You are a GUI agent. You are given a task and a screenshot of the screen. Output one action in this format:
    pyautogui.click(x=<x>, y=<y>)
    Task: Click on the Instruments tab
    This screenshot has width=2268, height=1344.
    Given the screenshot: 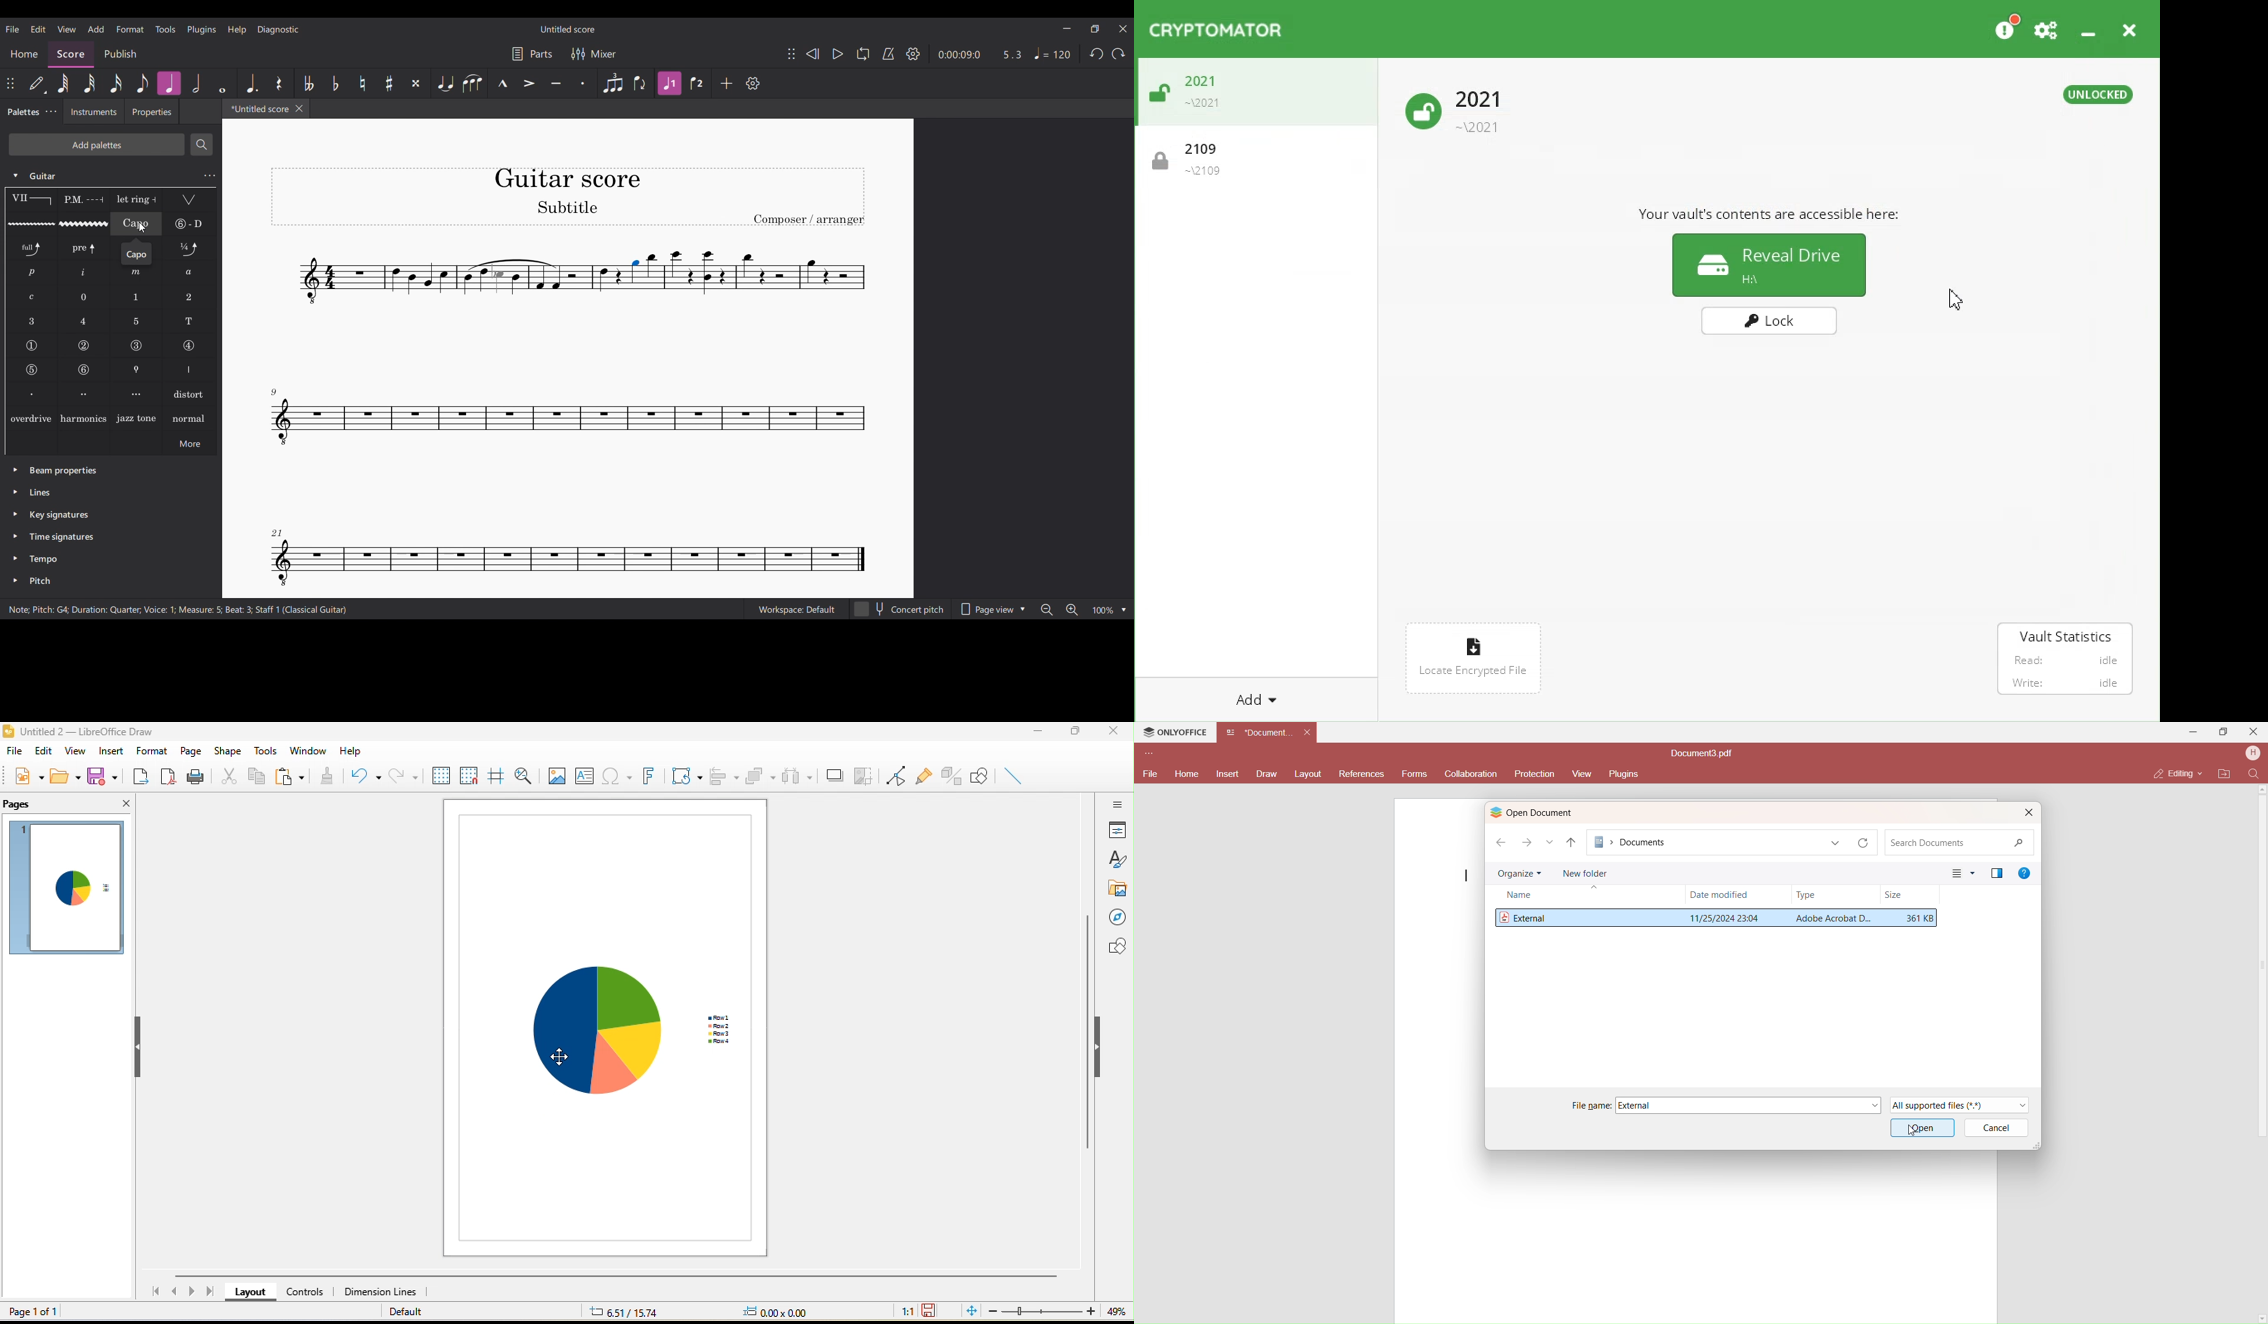 What is the action you would take?
    pyautogui.click(x=93, y=112)
    